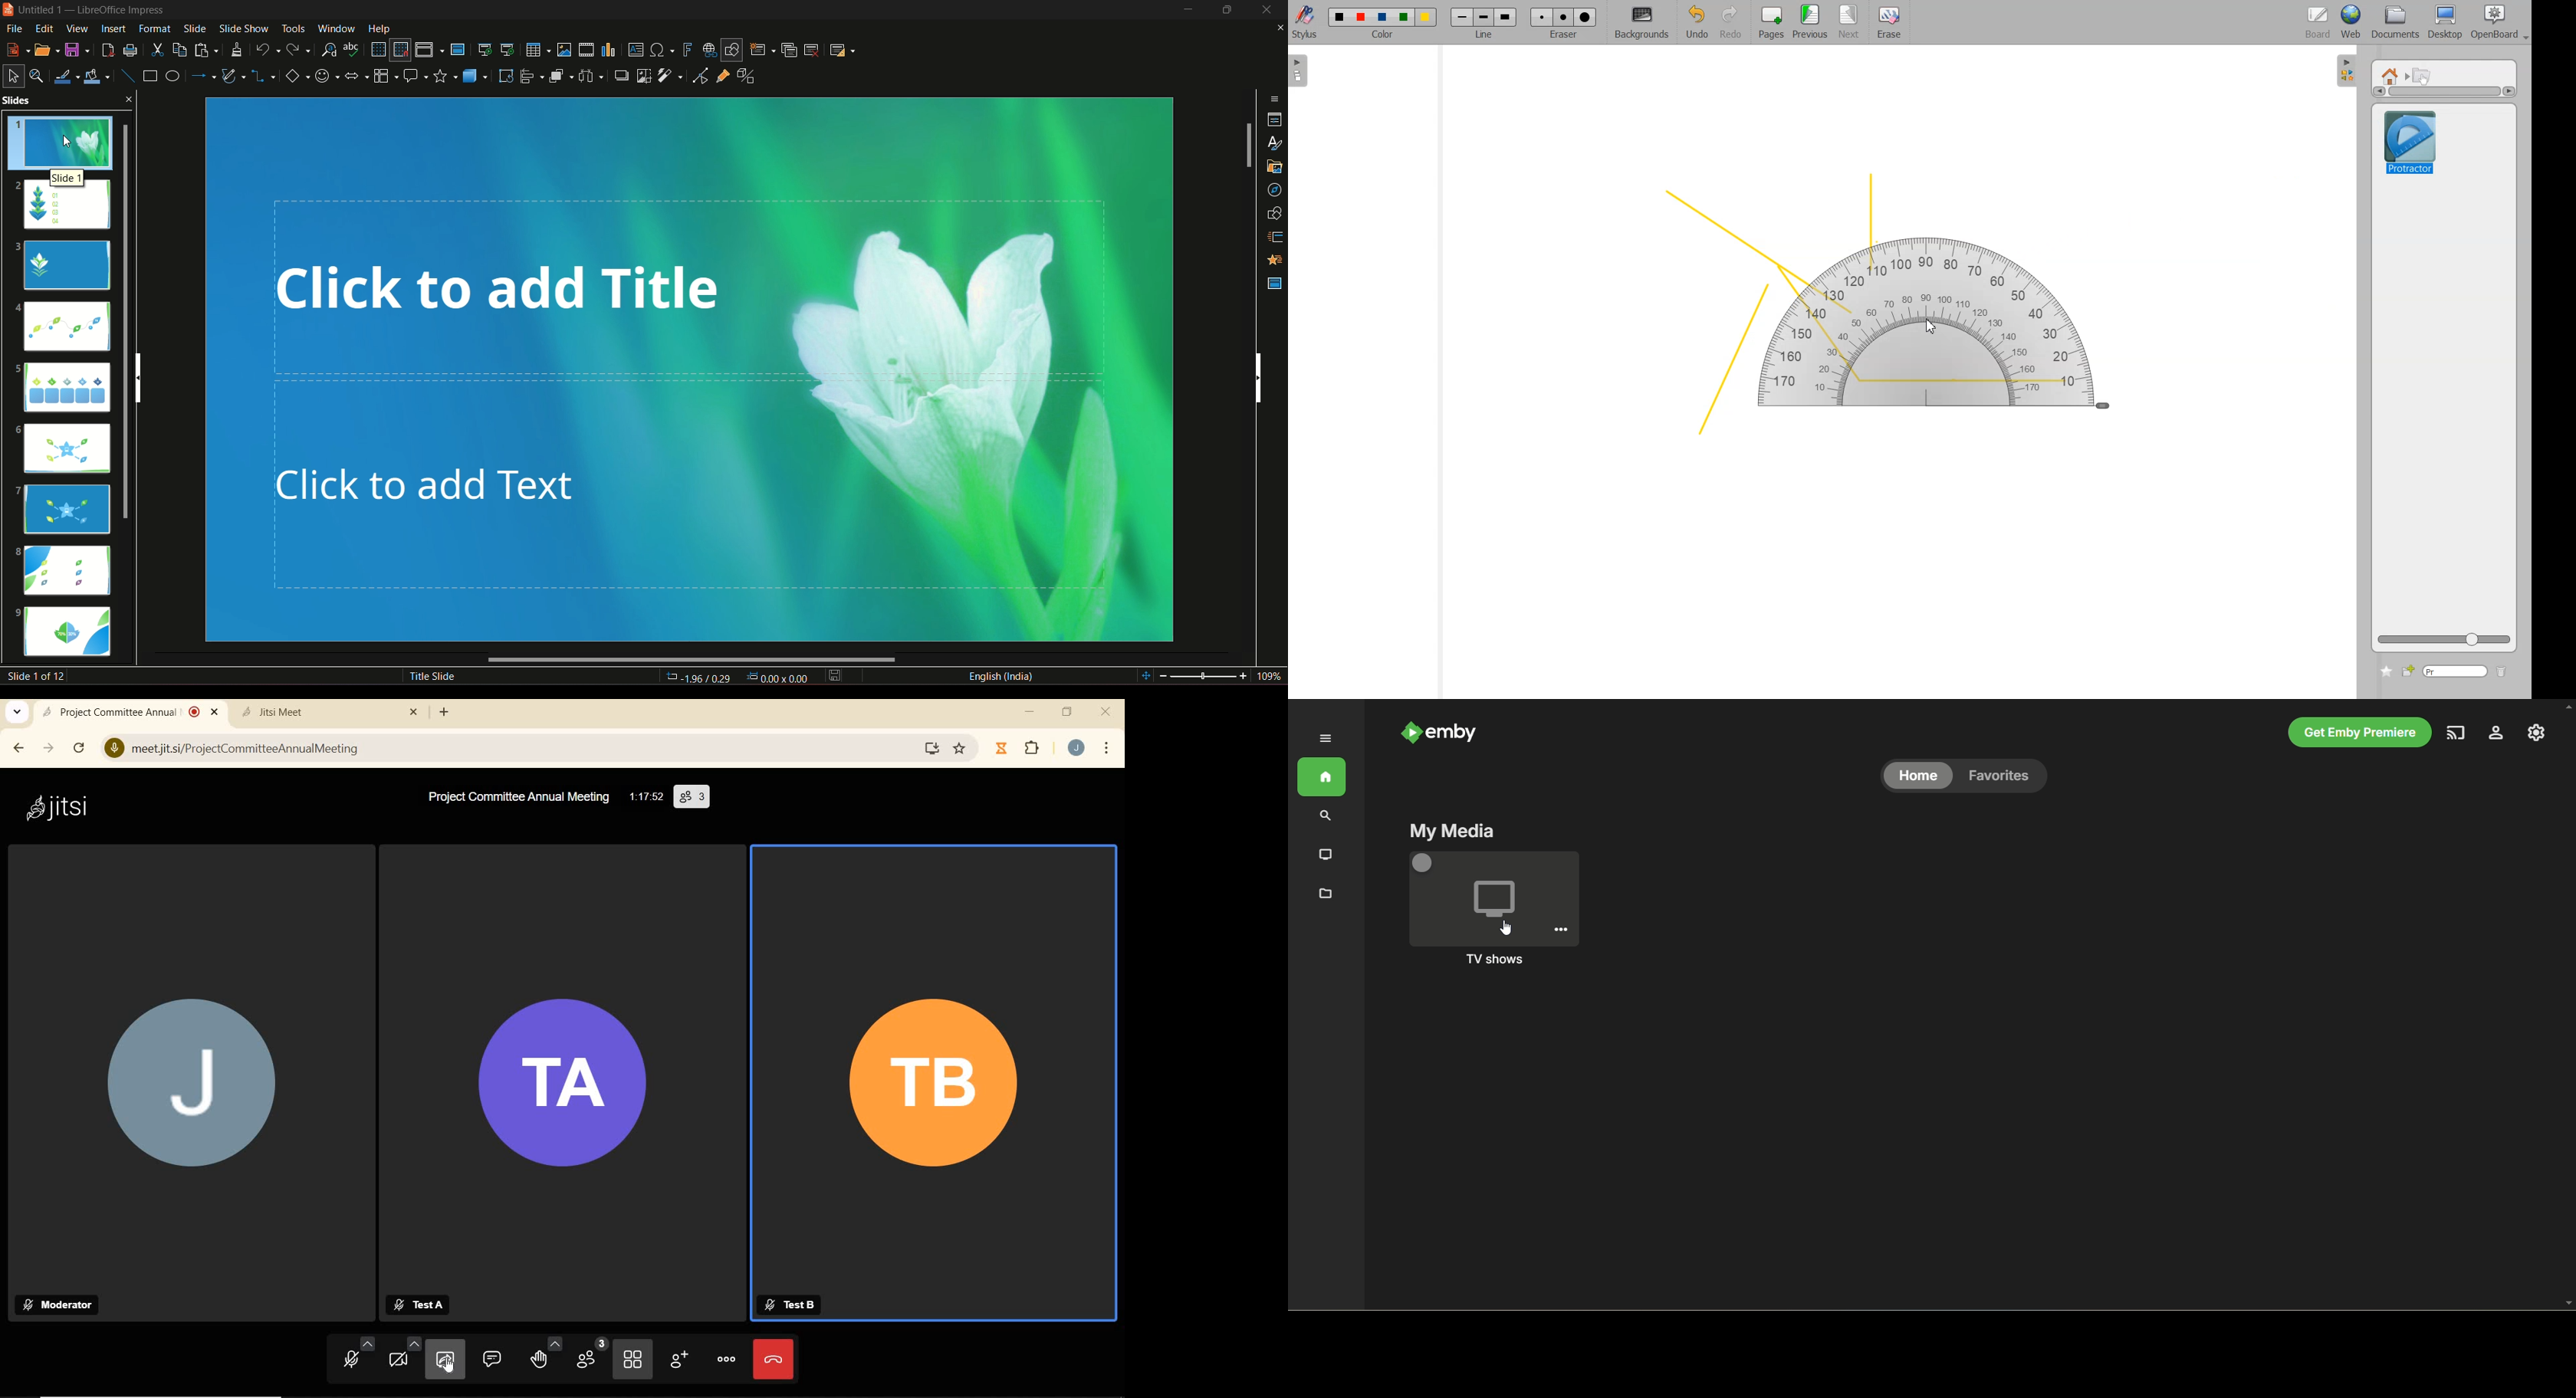 Image resolution: width=2576 pixels, height=1400 pixels. What do you see at coordinates (648, 796) in the screenshot?
I see `1:17:52` at bounding box center [648, 796].